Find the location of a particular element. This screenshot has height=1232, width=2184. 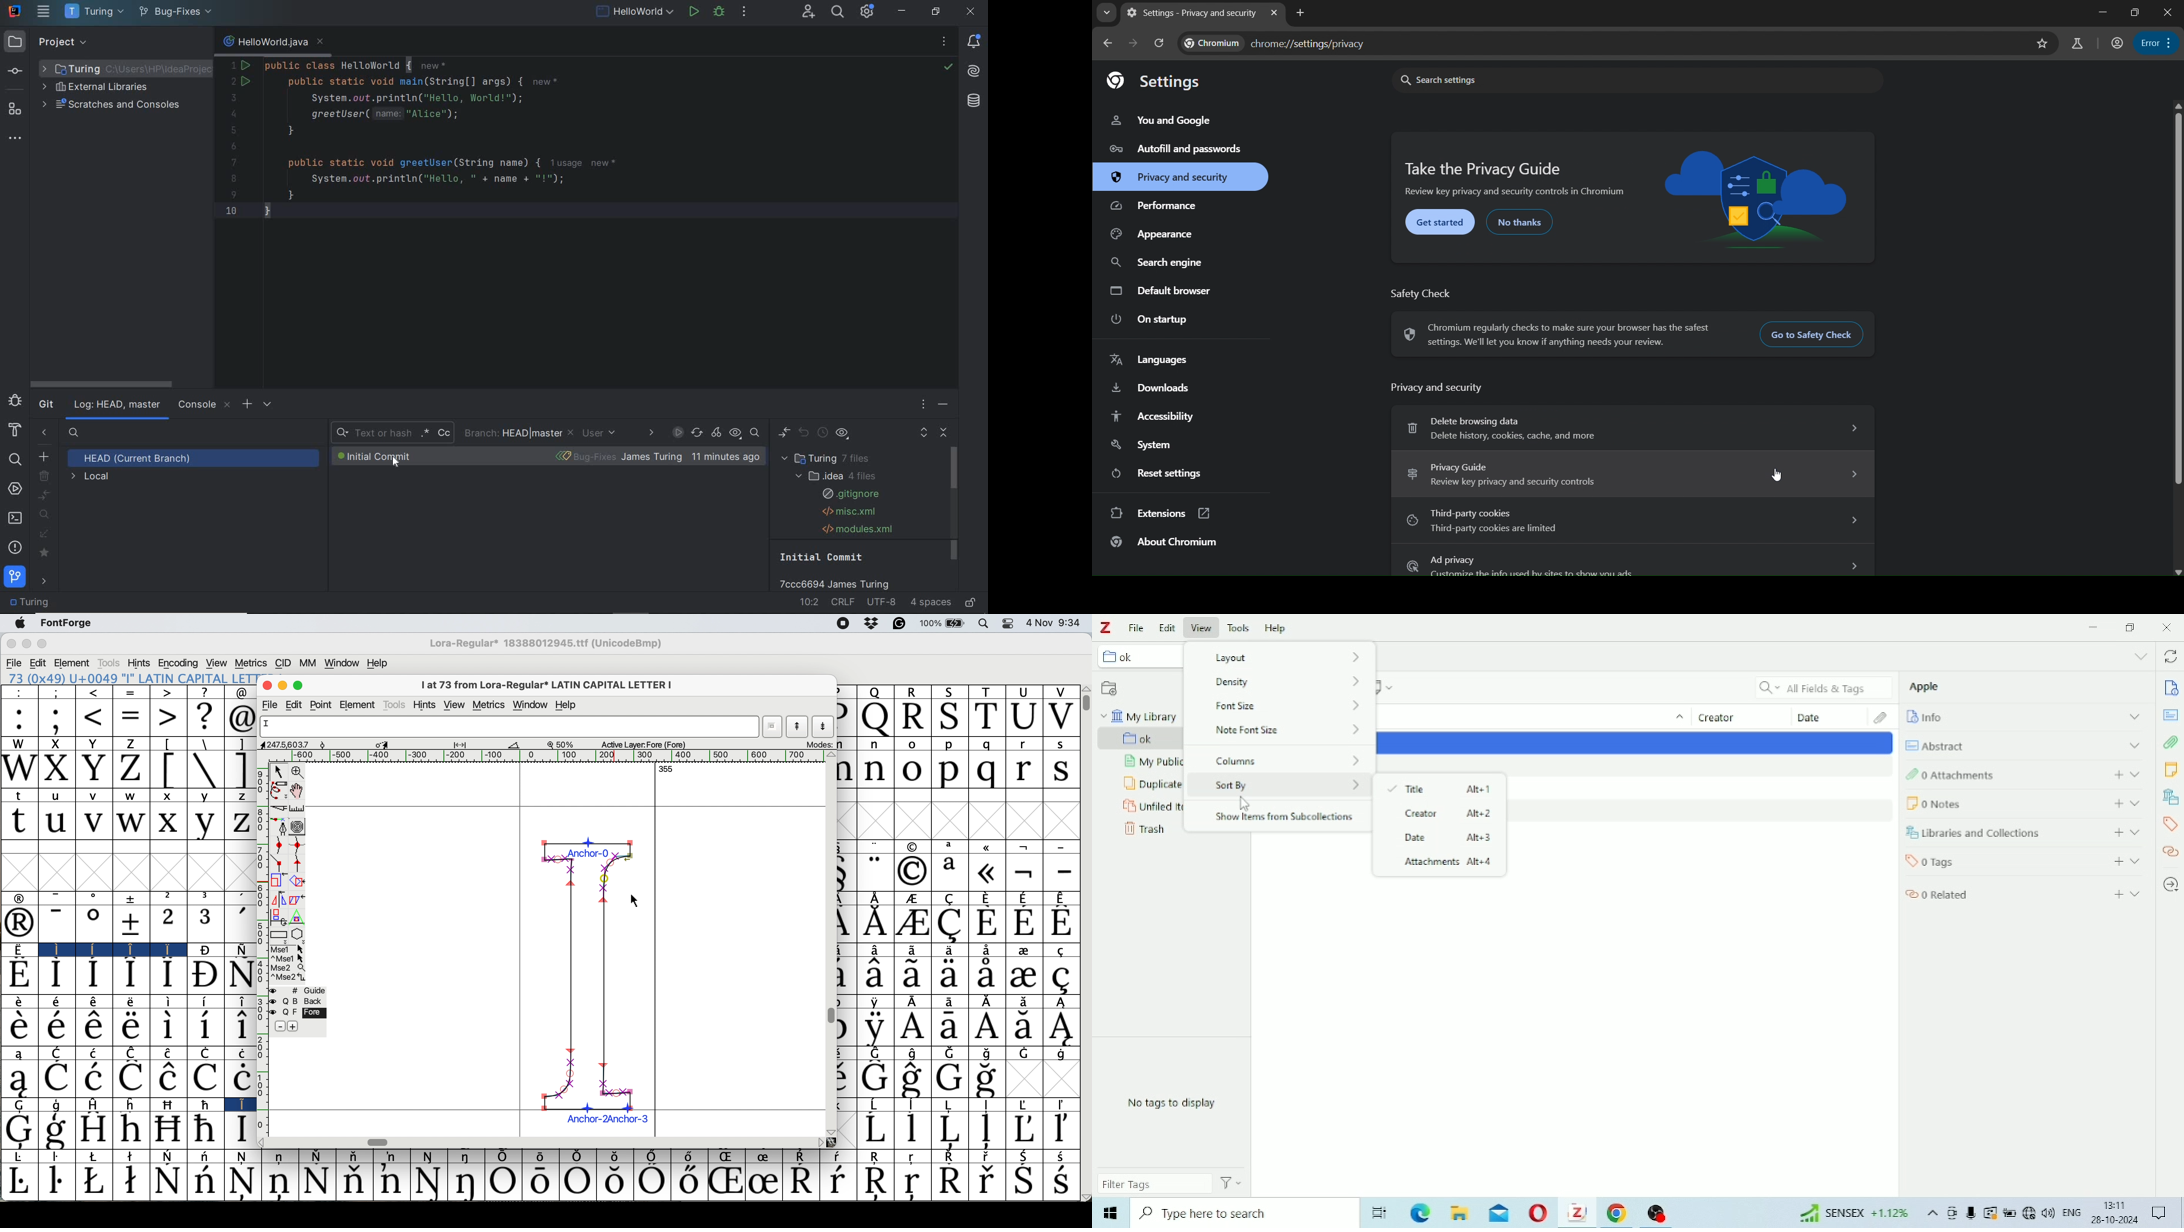

default browser is located at coordinates (1165, 293).